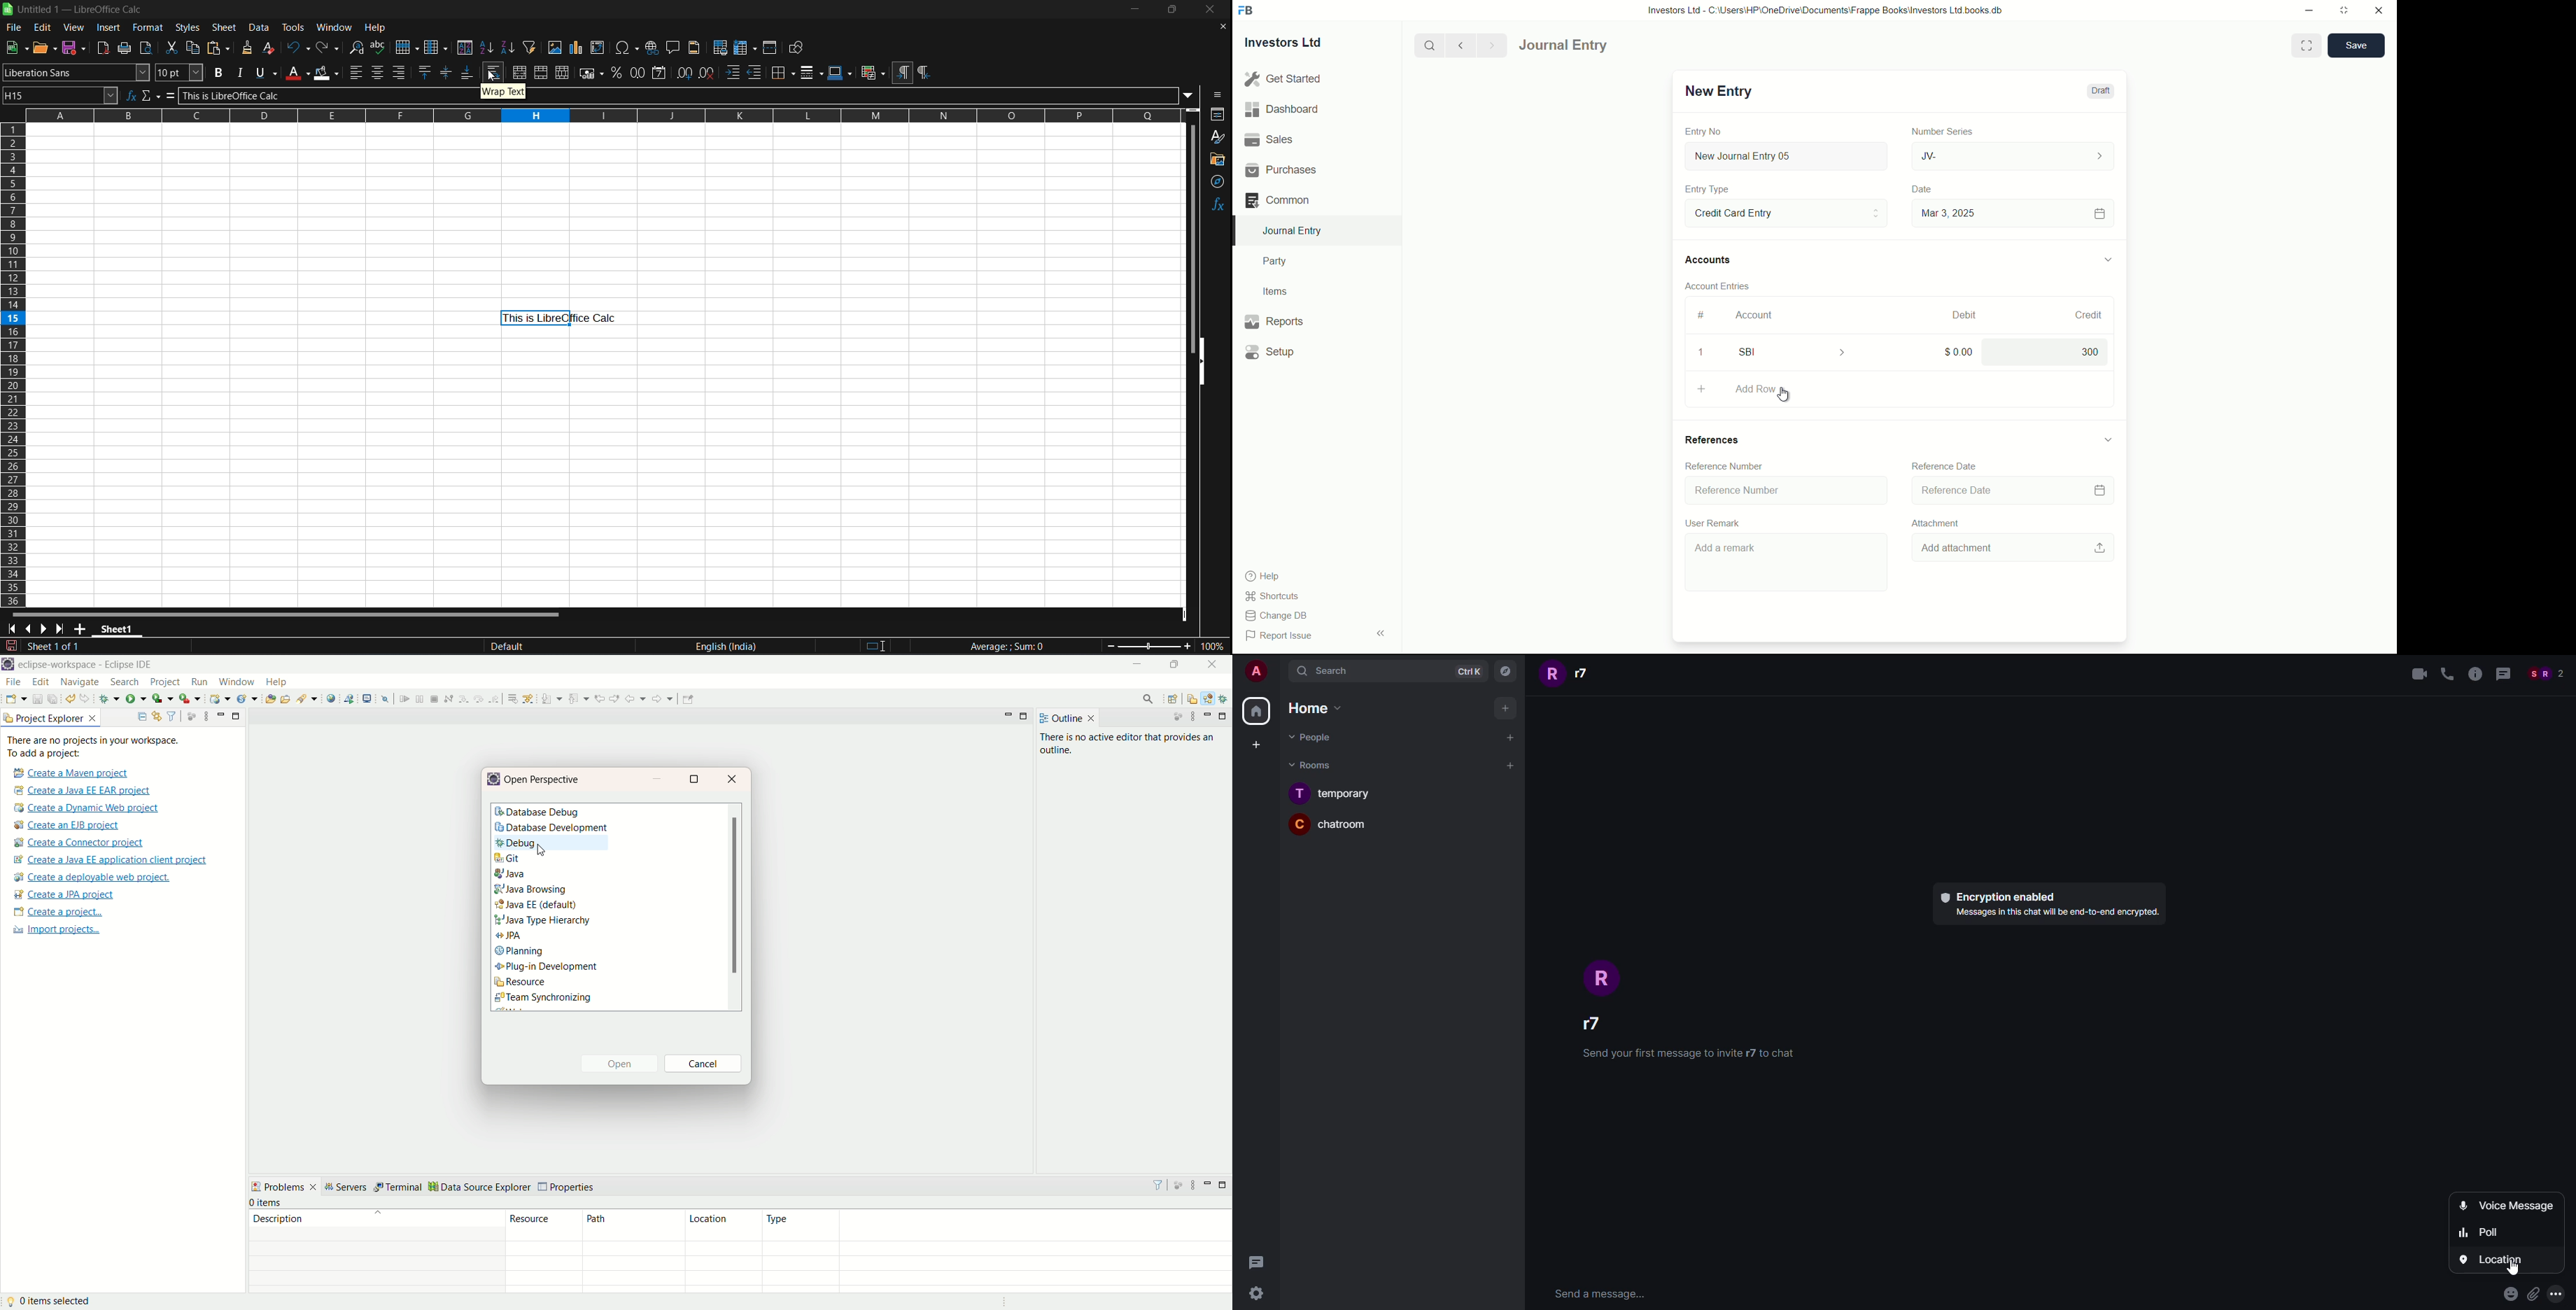 The width and height of the screenshot is (2576, 1316). Describe the element at coordinates (652, 47) in the screenshot. I see `insert hyperlink` at that location.